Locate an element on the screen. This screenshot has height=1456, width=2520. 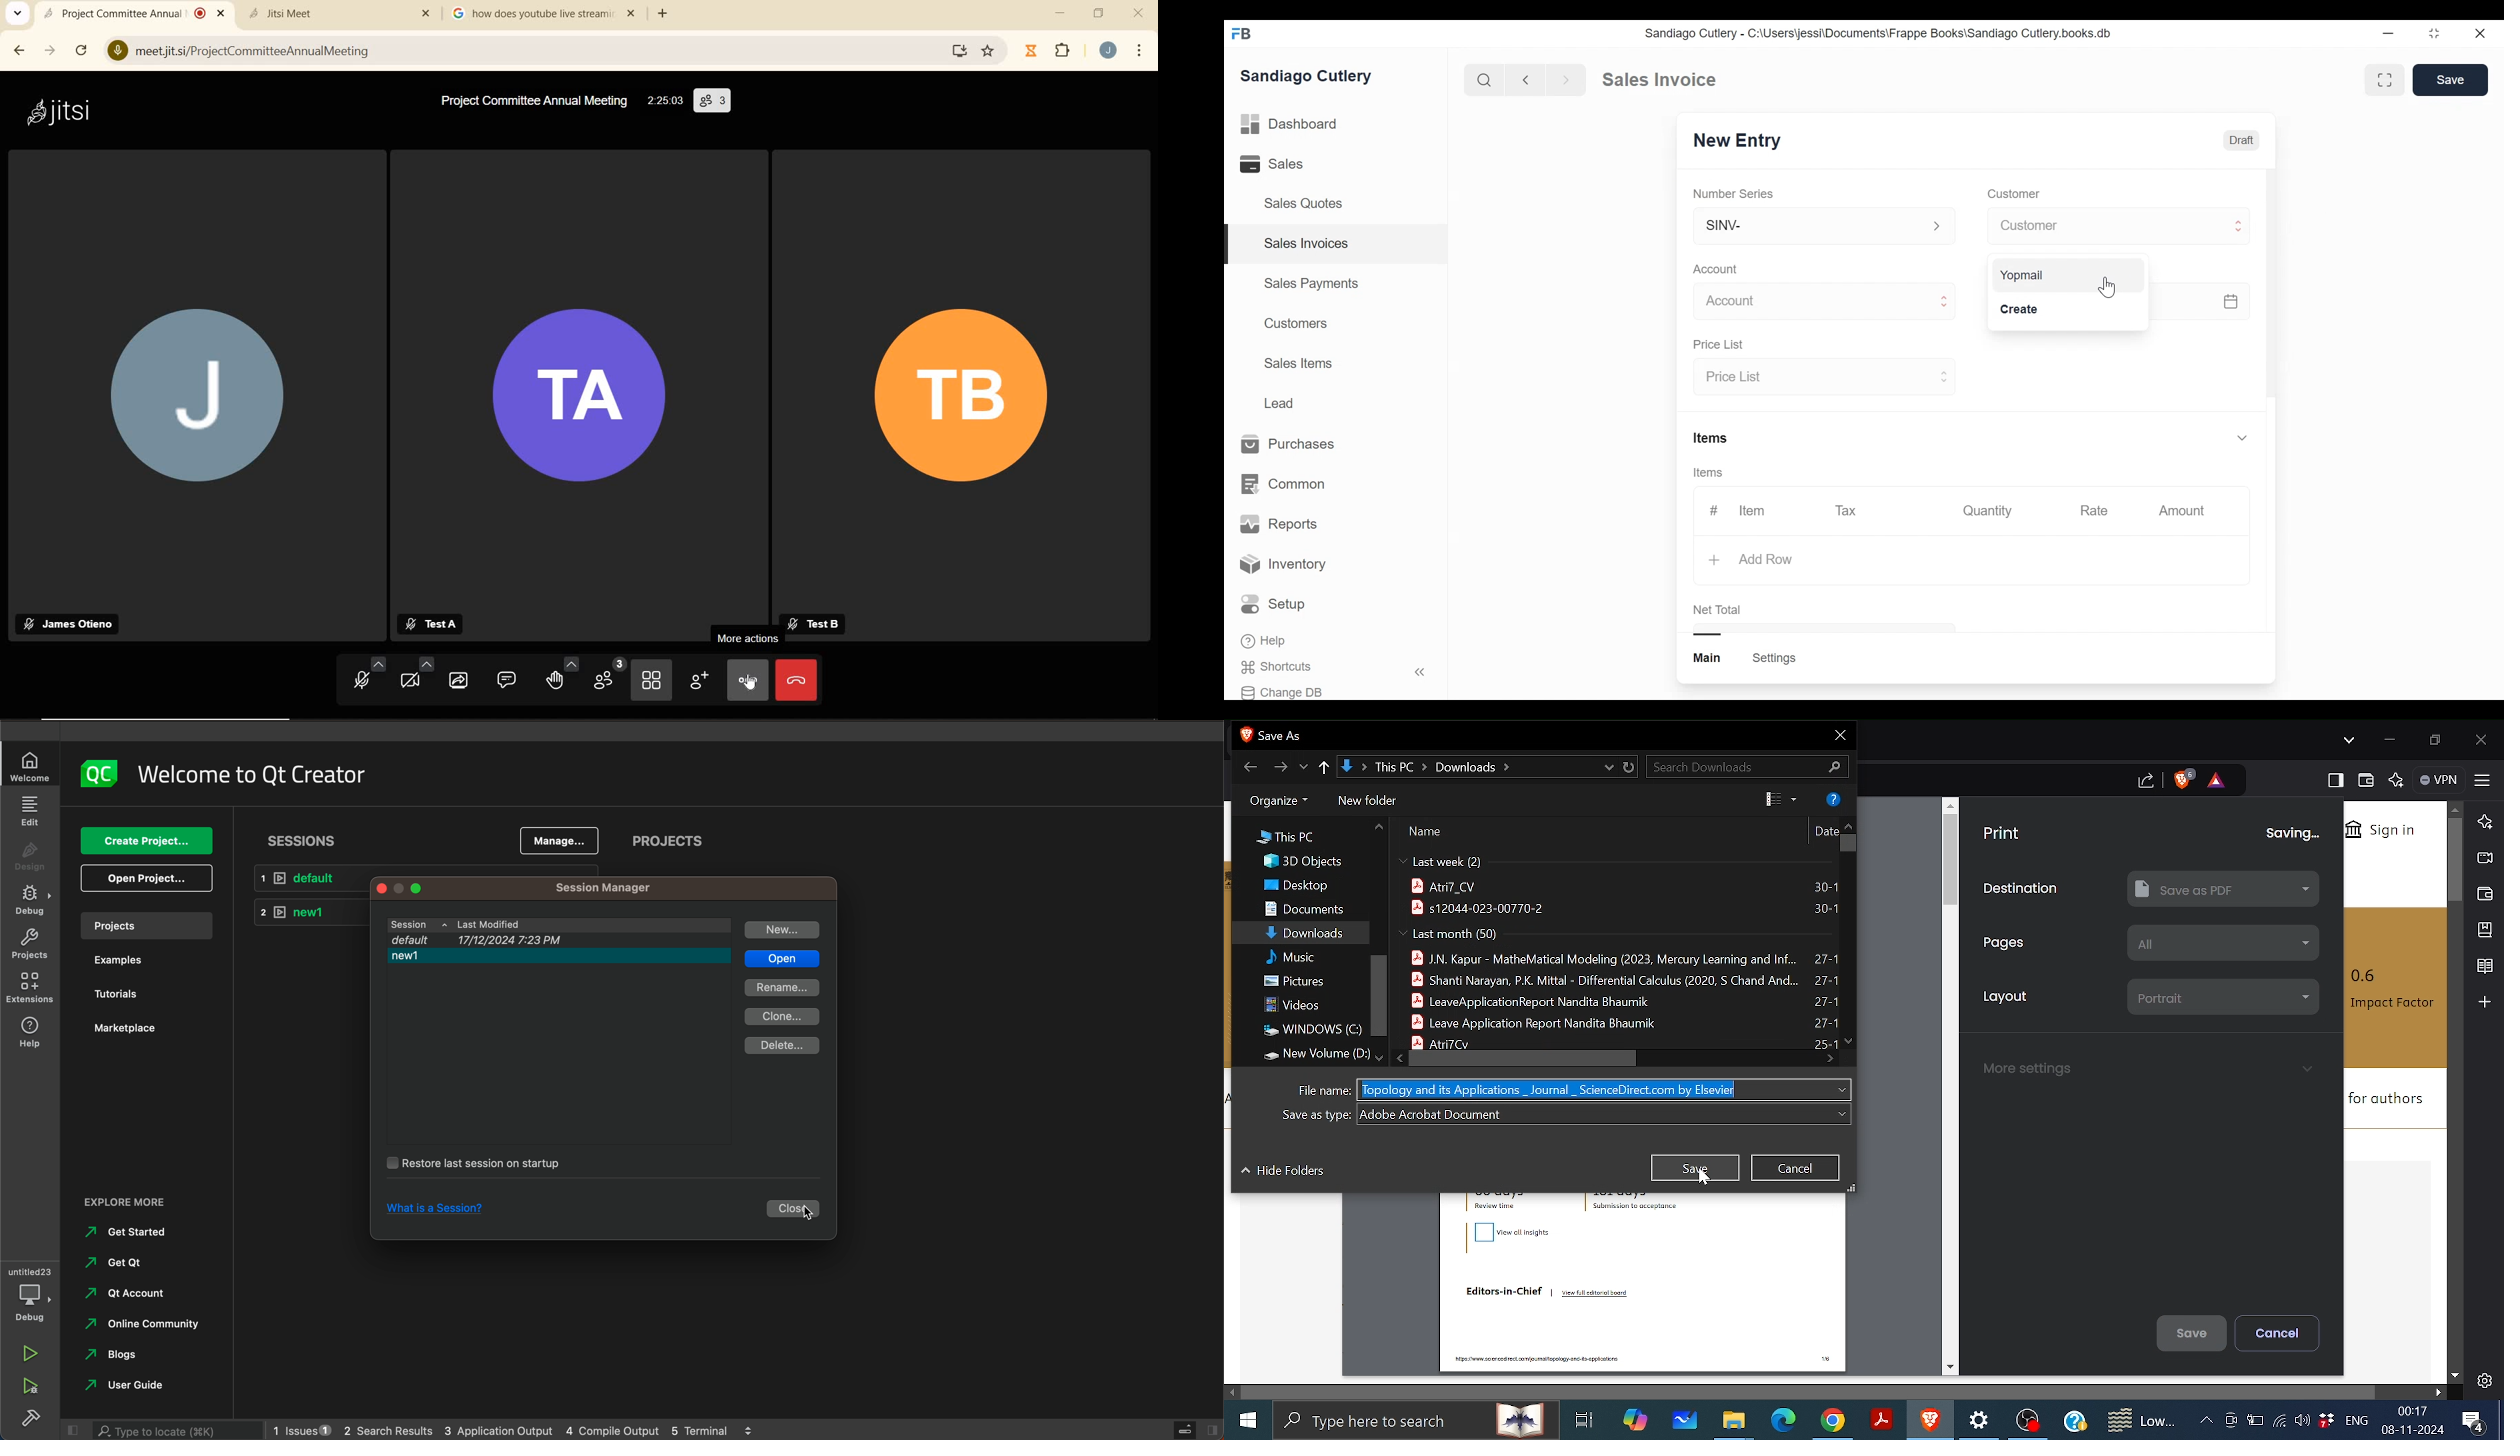
terminal is located at coordinates (713, 1429).